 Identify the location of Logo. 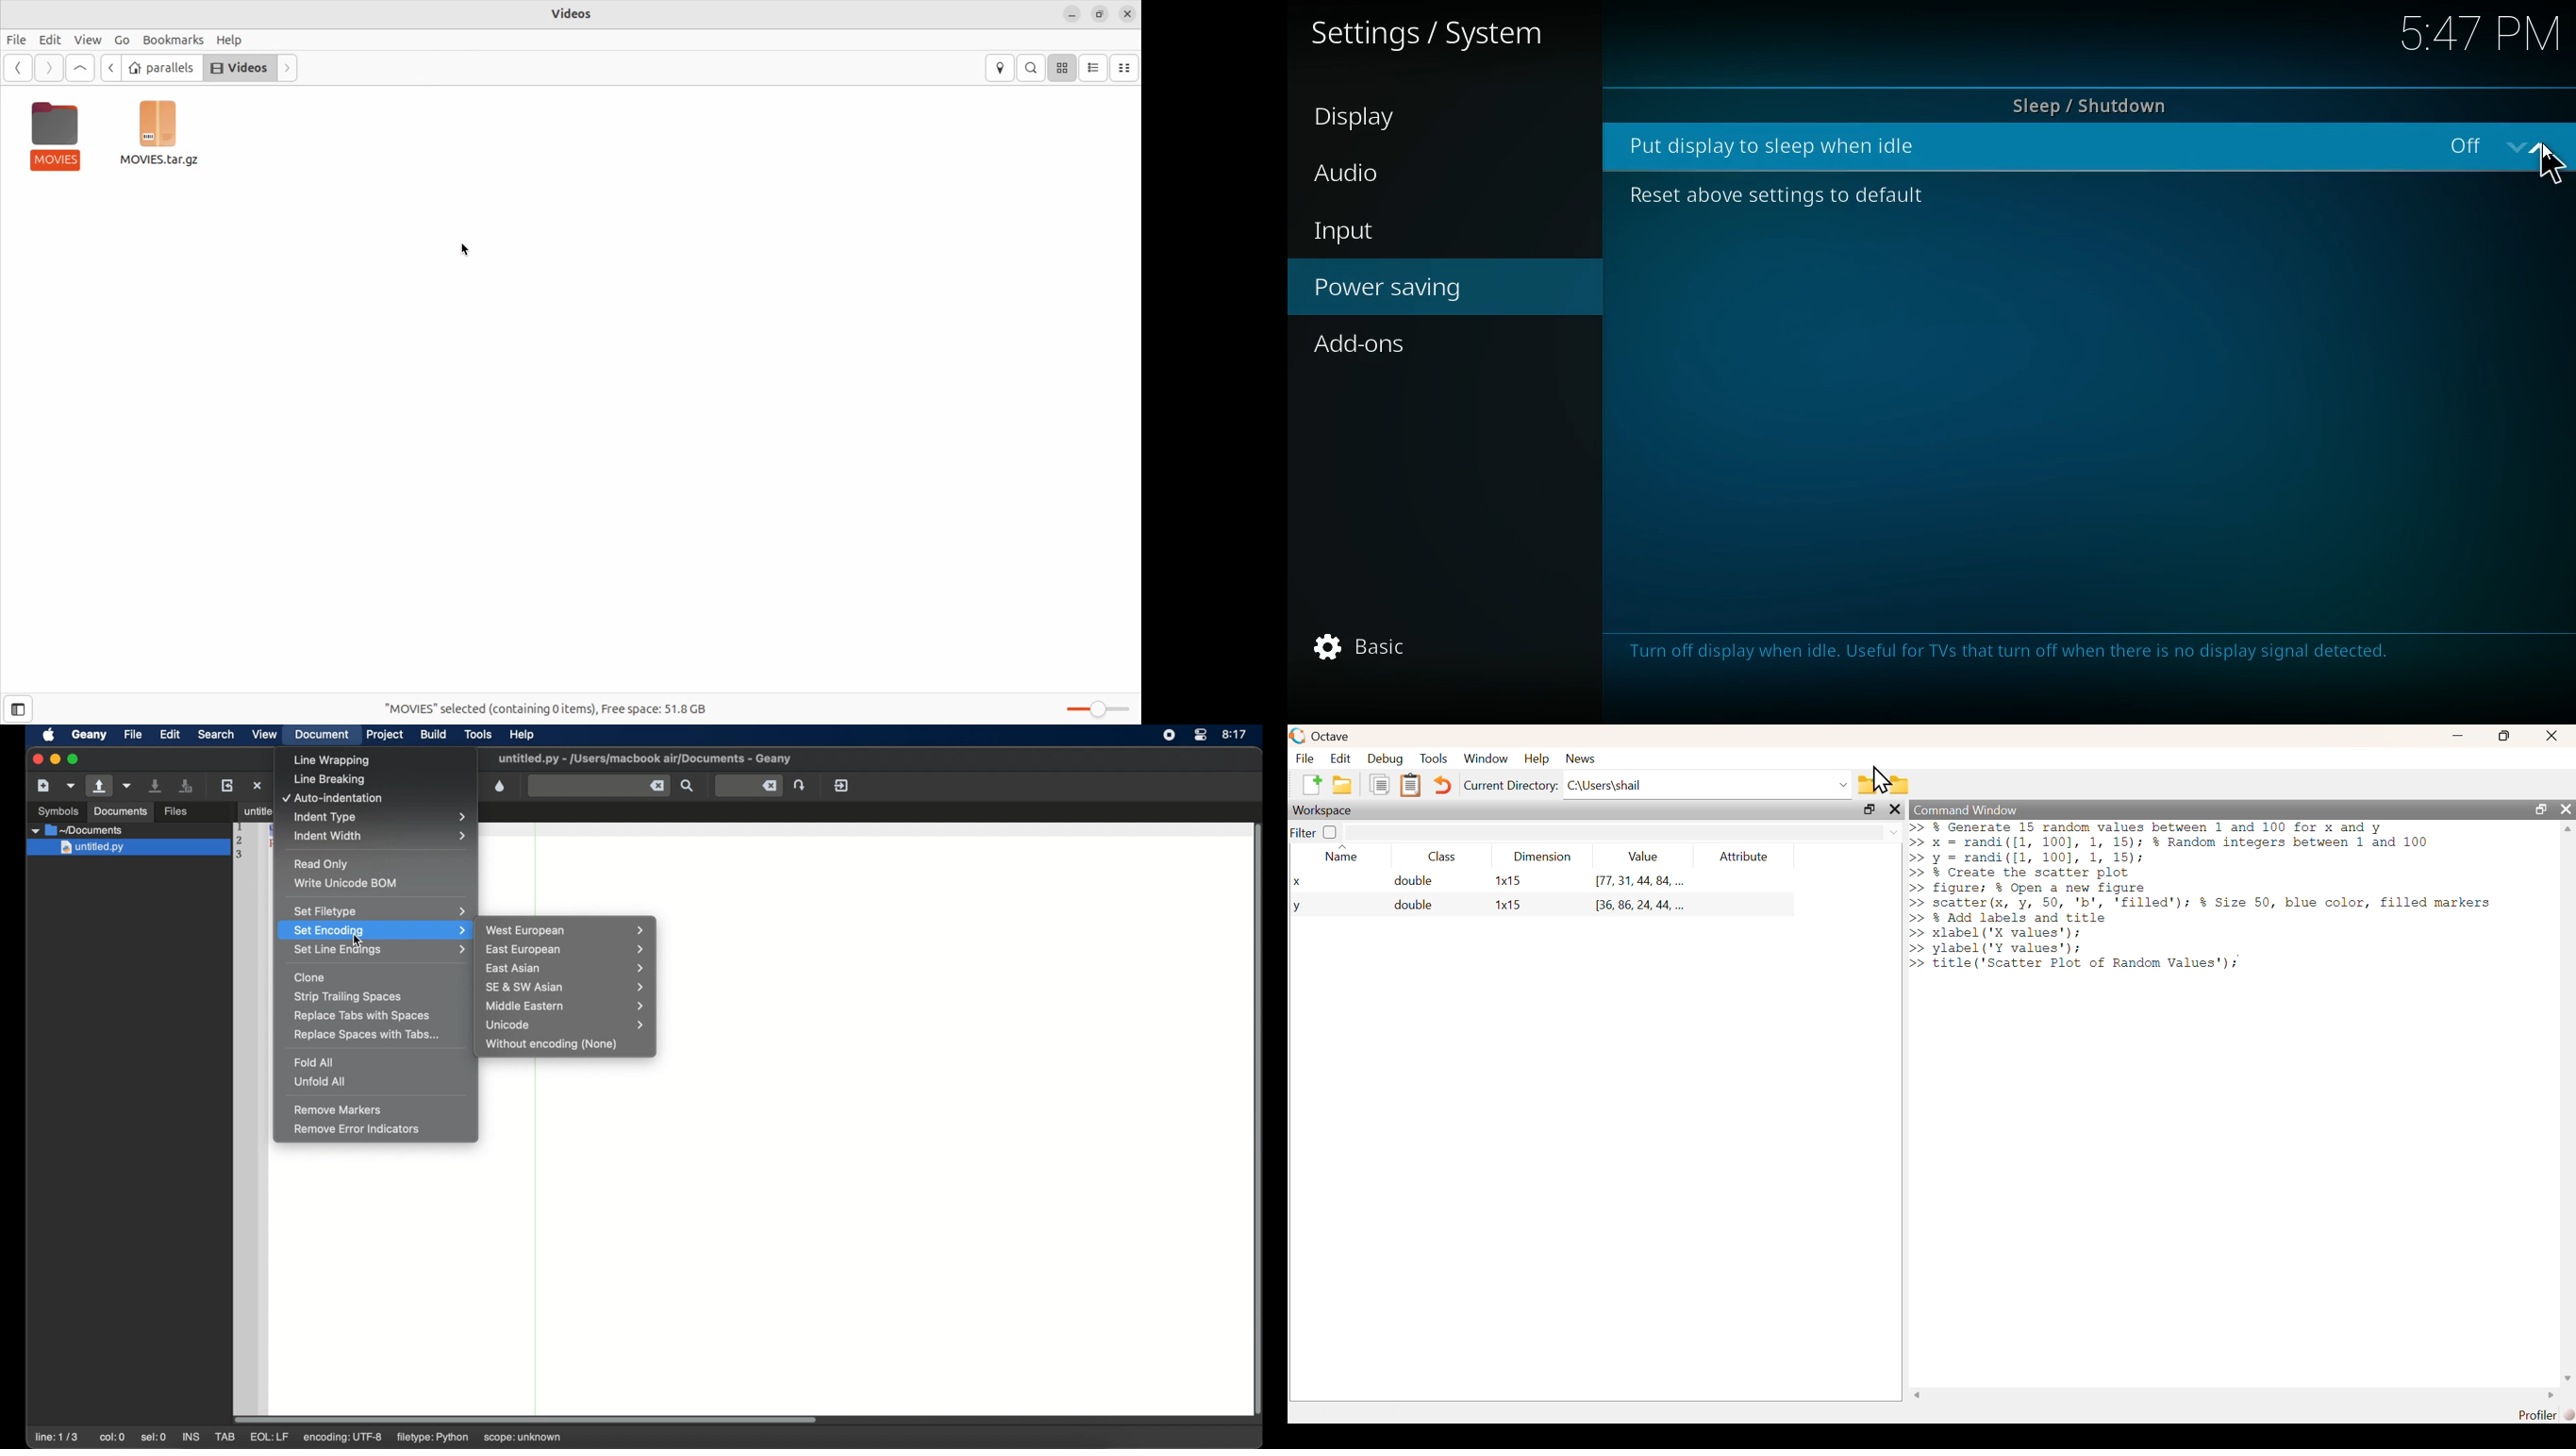
(1298, 737).